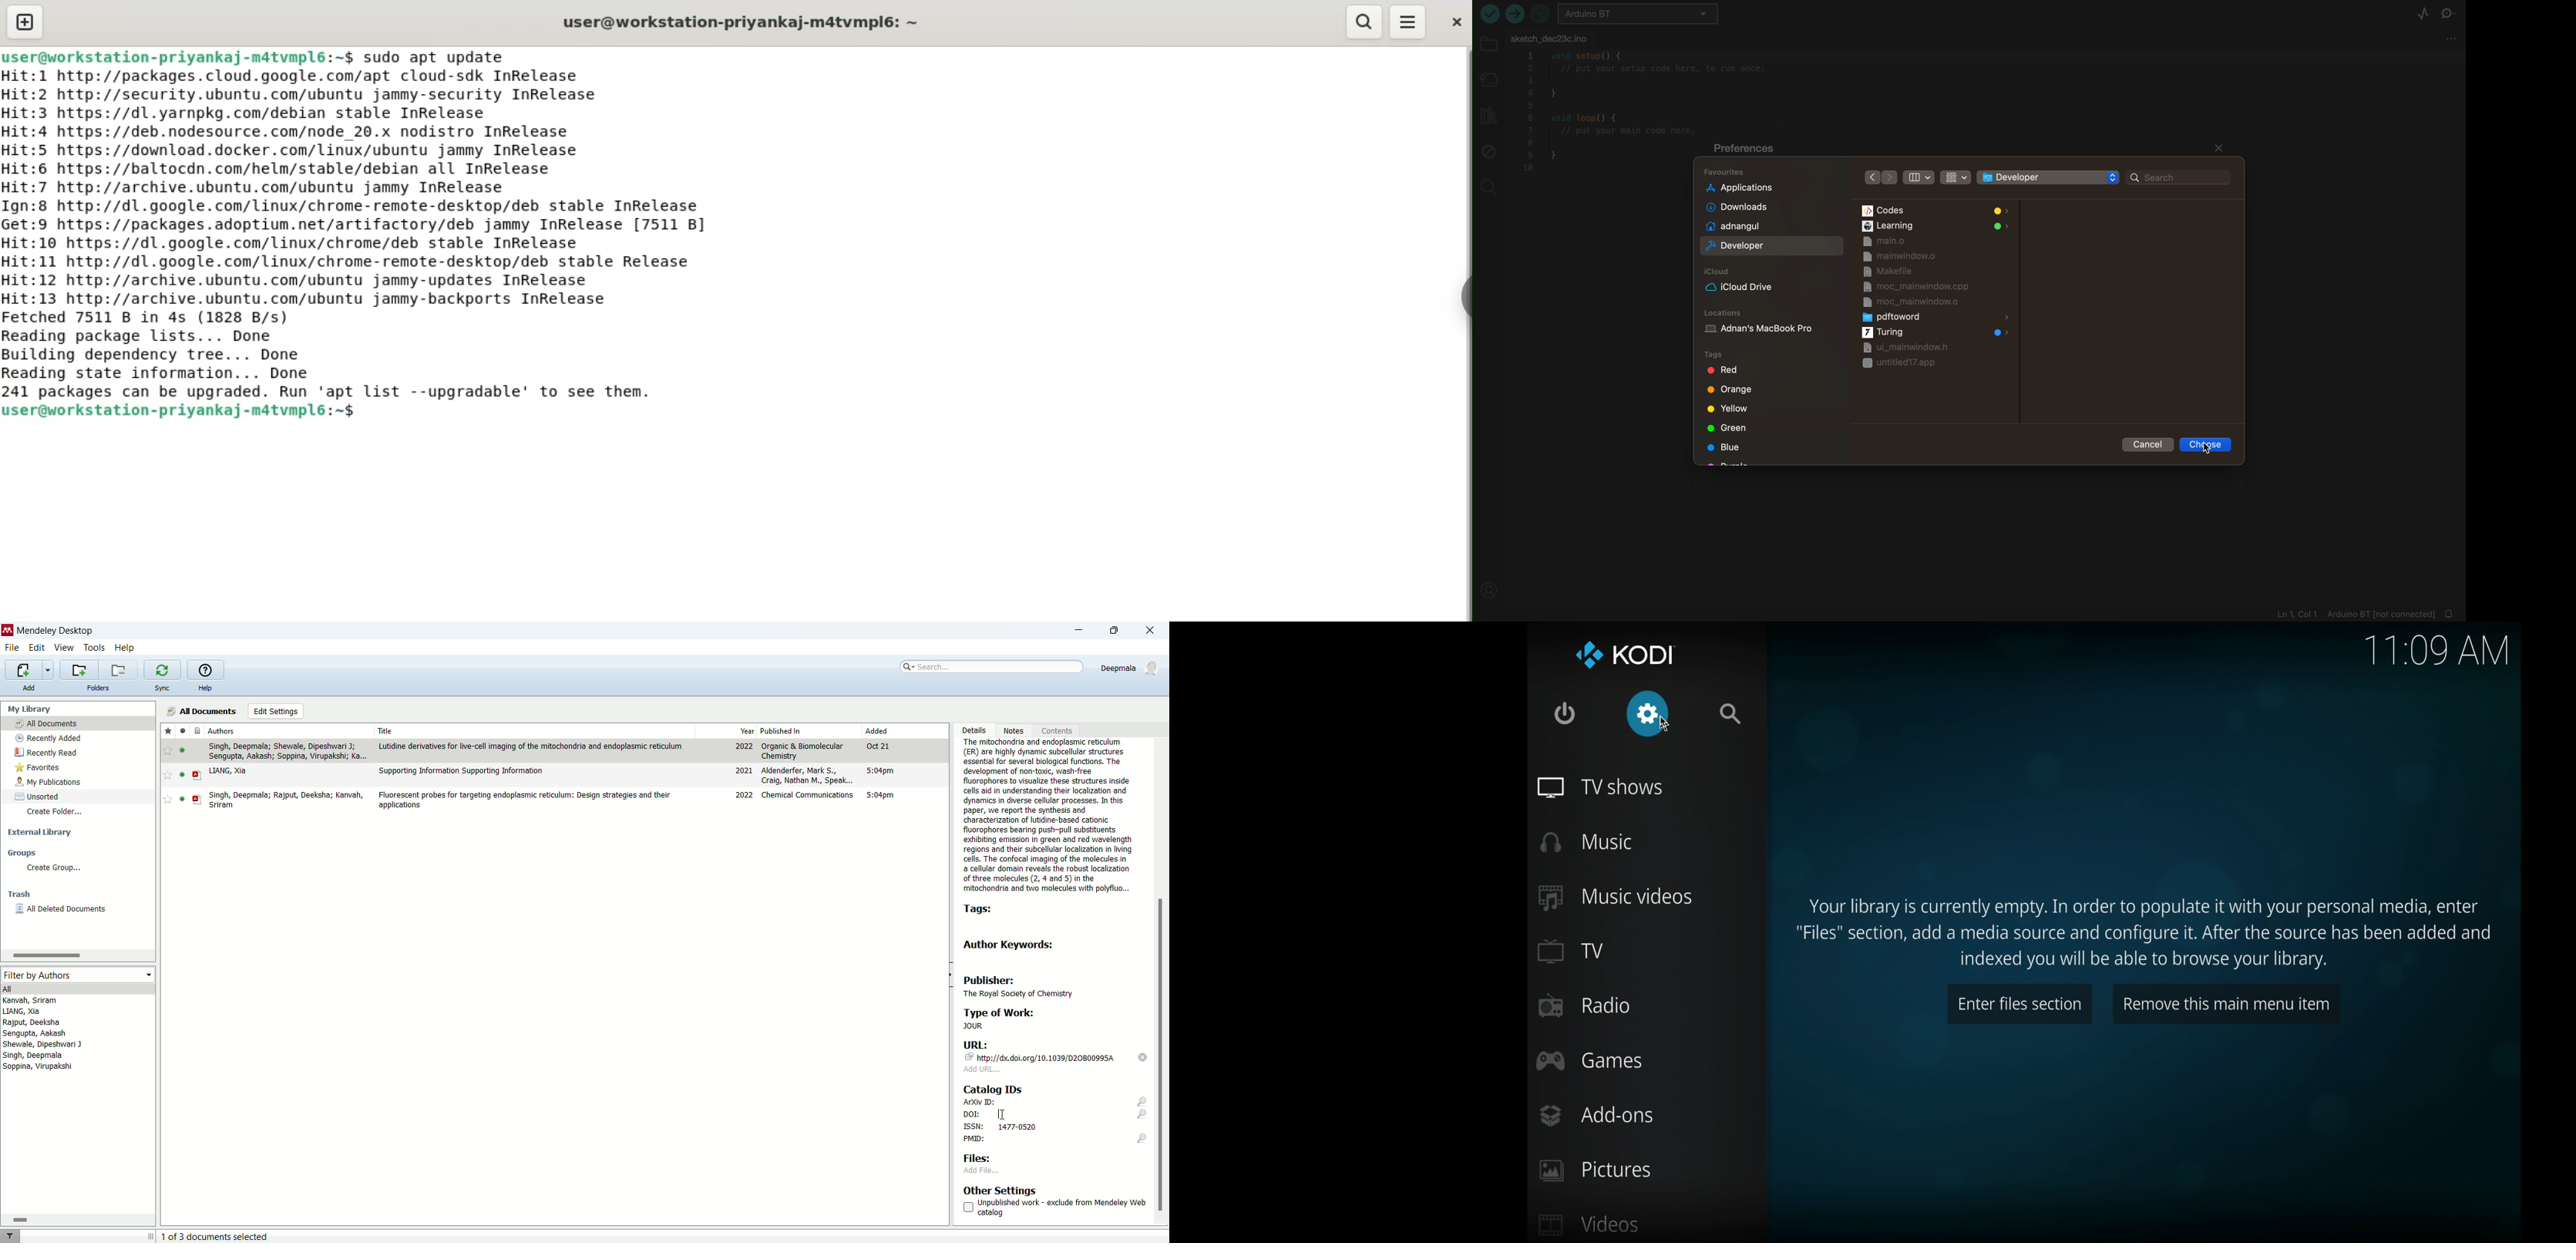  I want to click on shewale, dipeshwari J, so click(43, 1044).